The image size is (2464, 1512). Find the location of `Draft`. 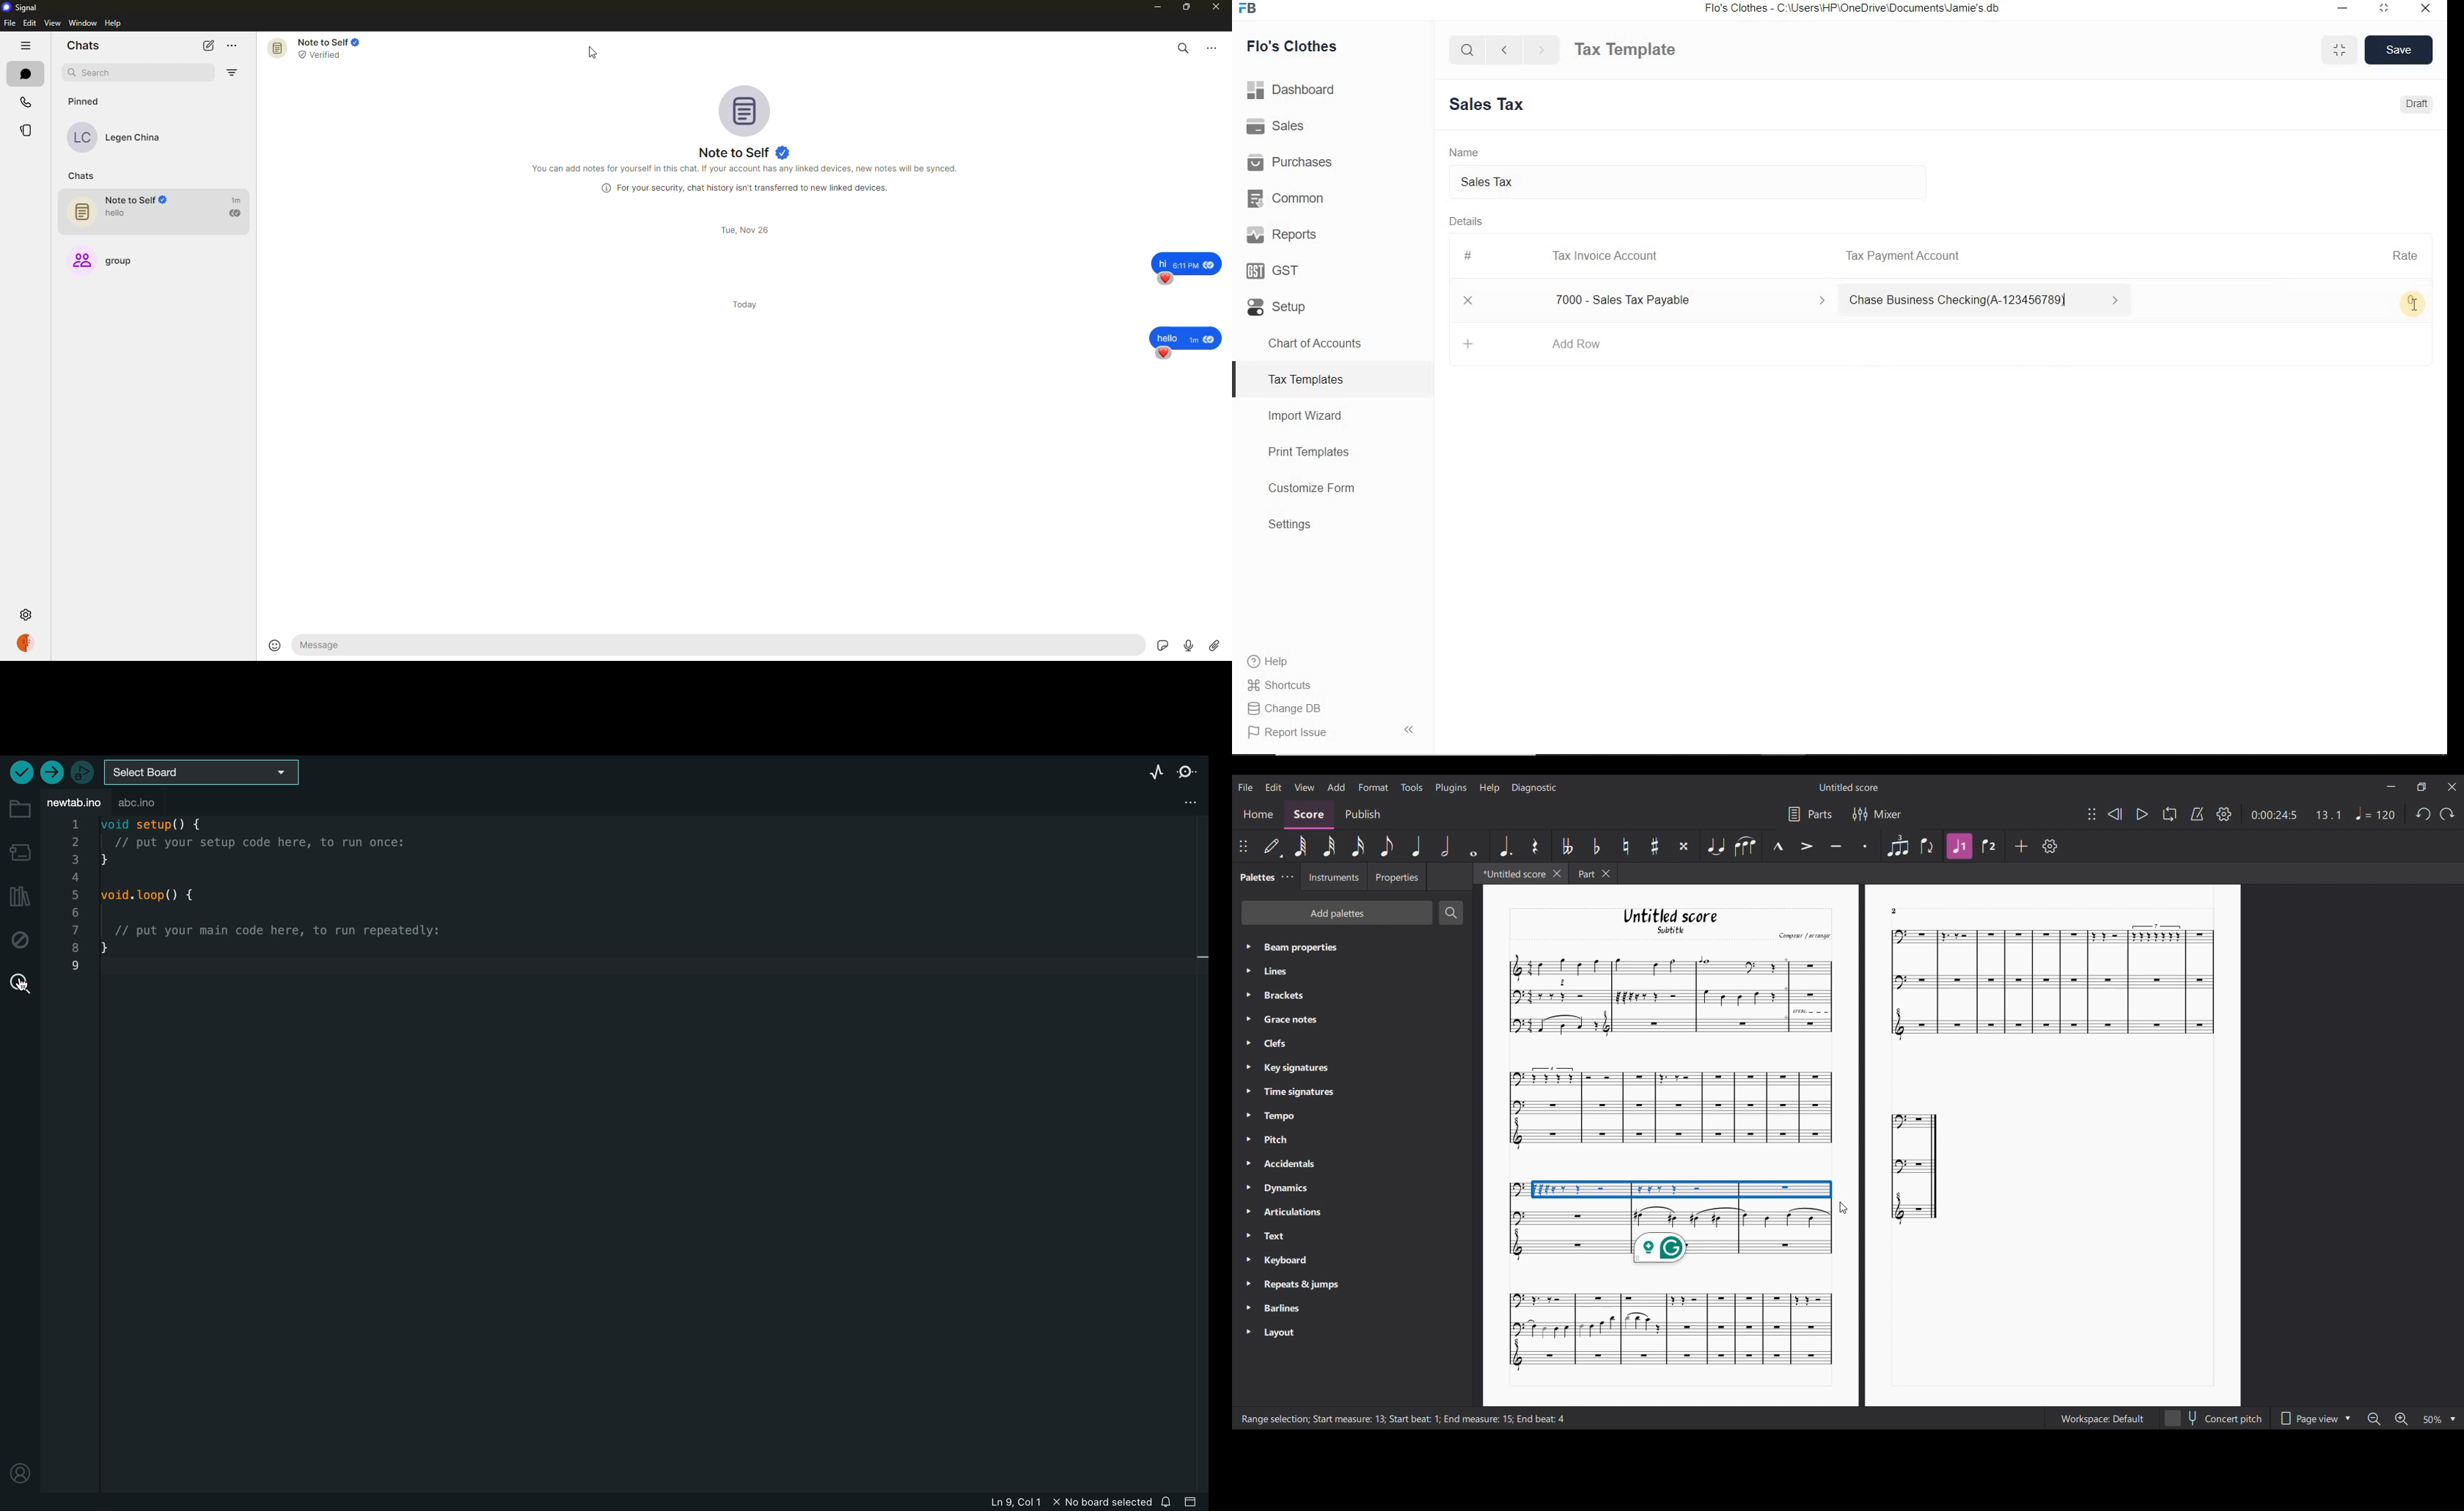

Draft is located at coordinates (2419, 103).